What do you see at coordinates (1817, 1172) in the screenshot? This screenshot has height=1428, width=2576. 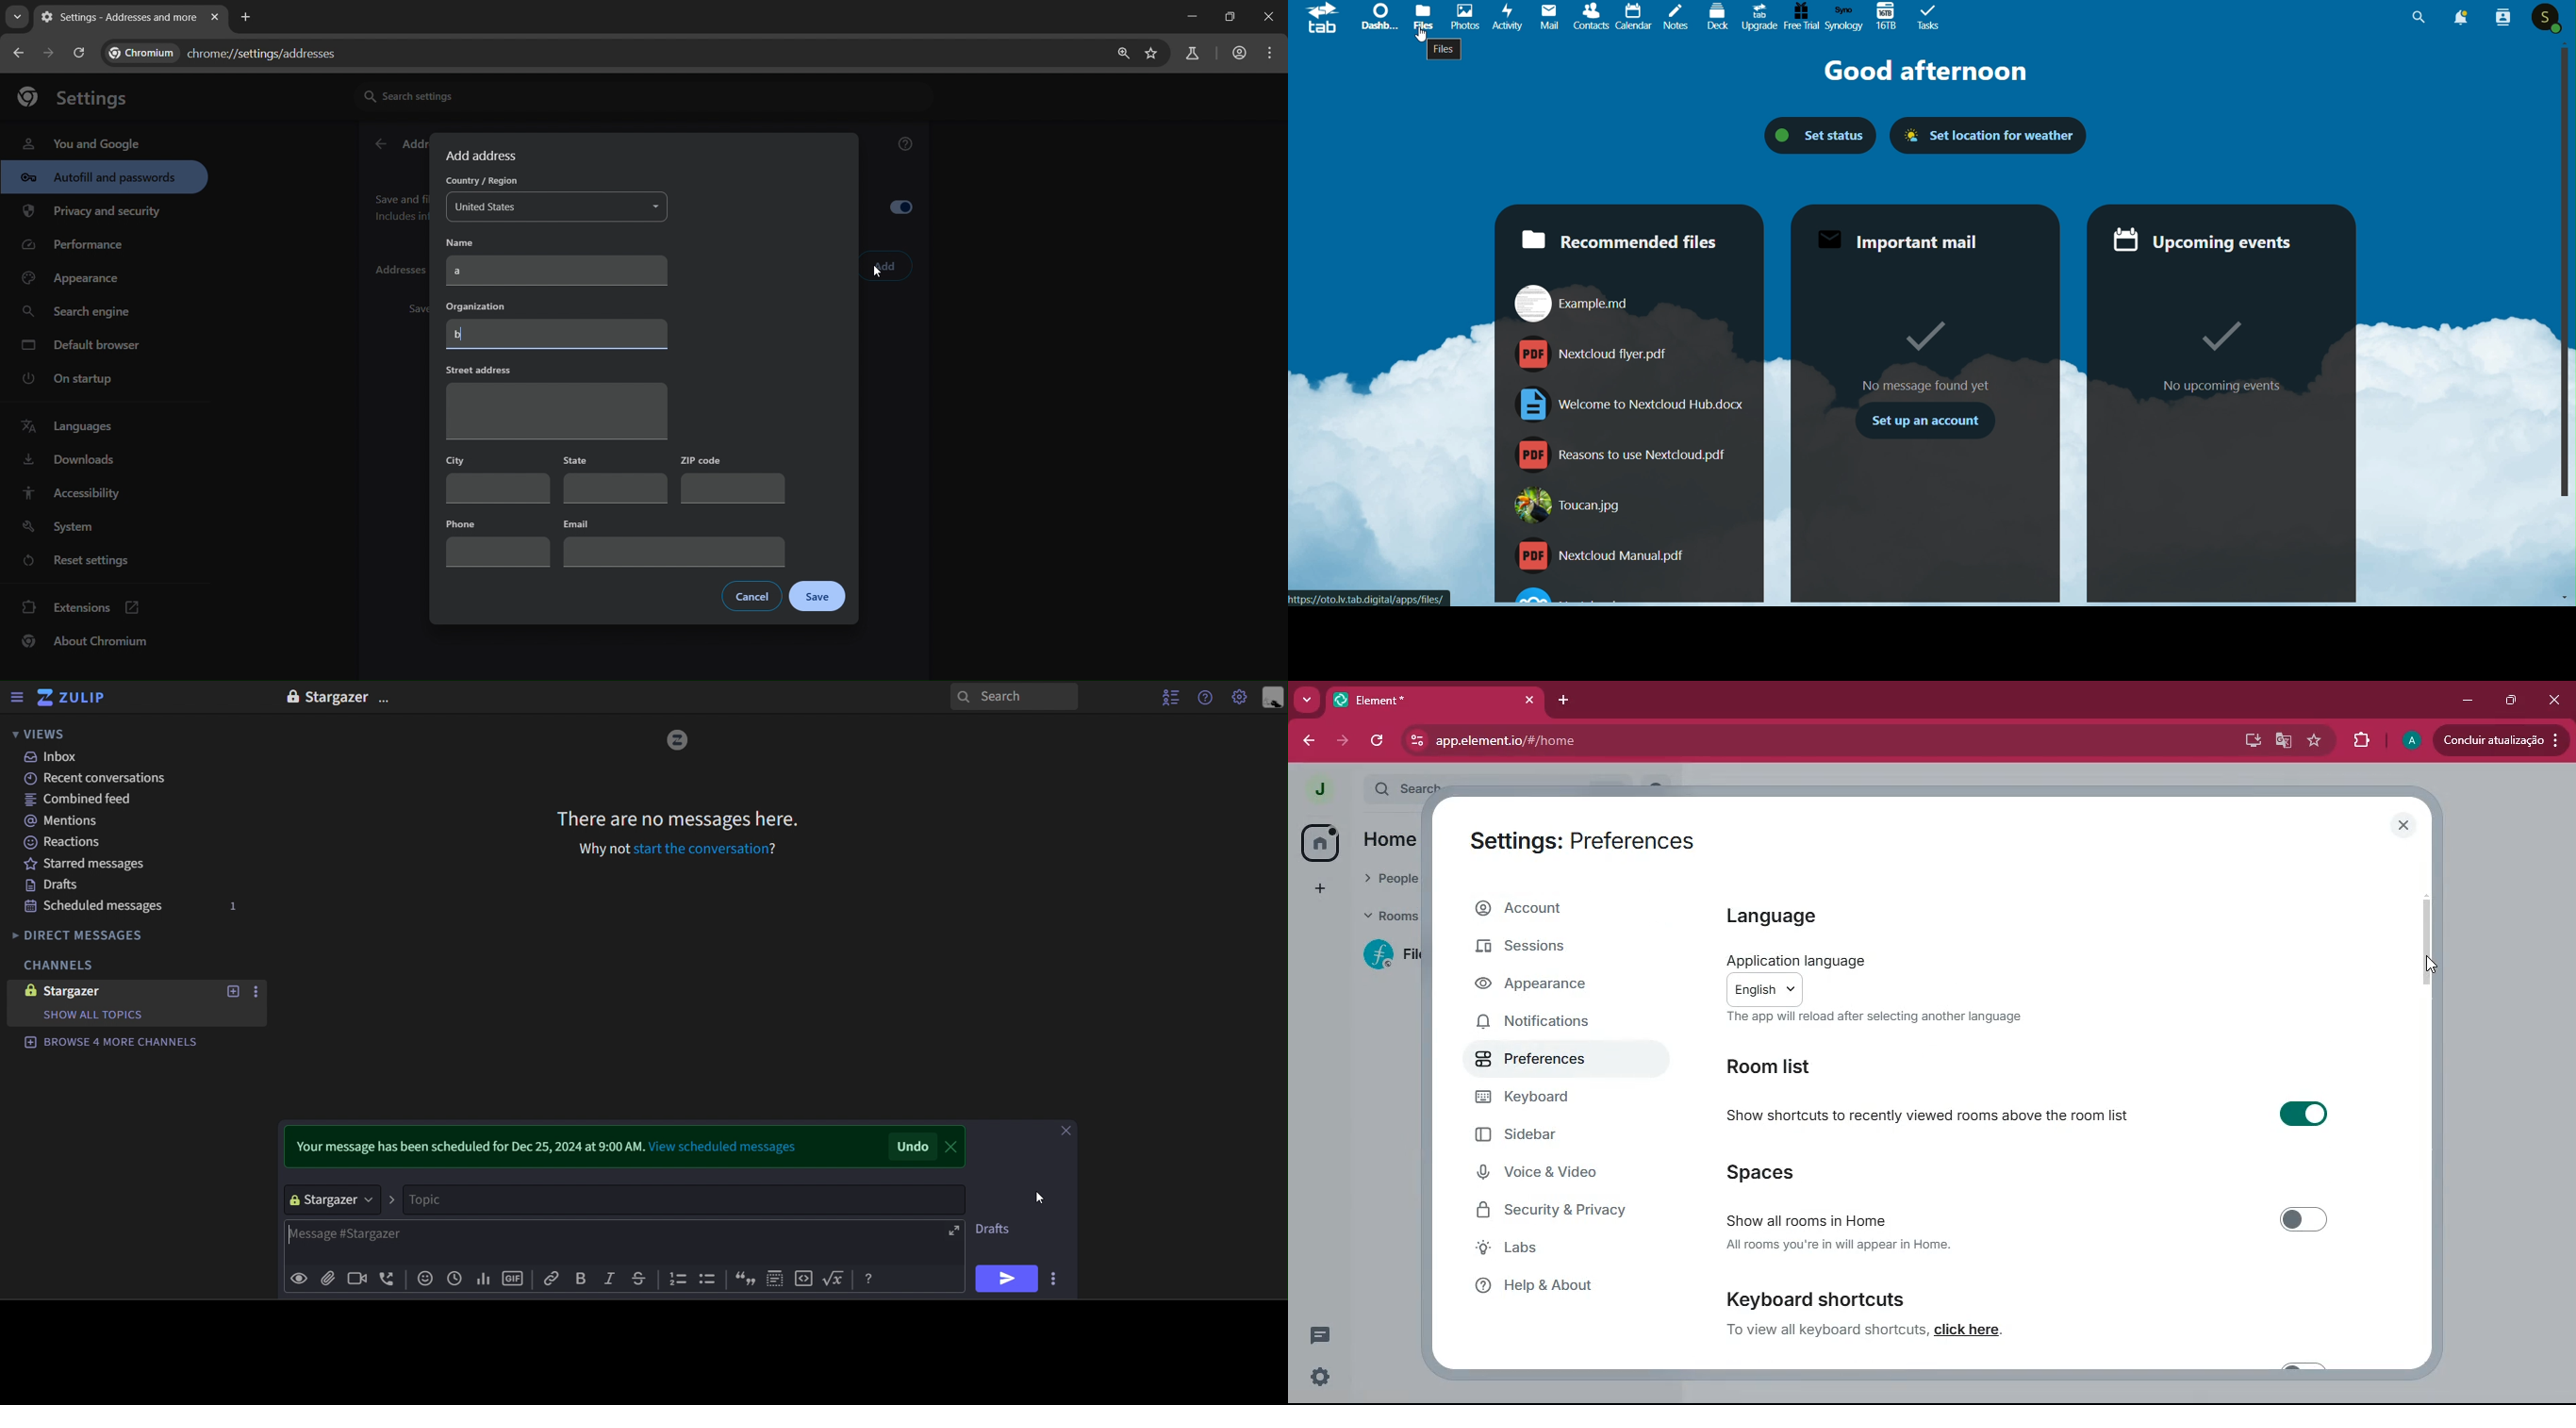 I see `spaces` at bounding box center [1817, 1172].